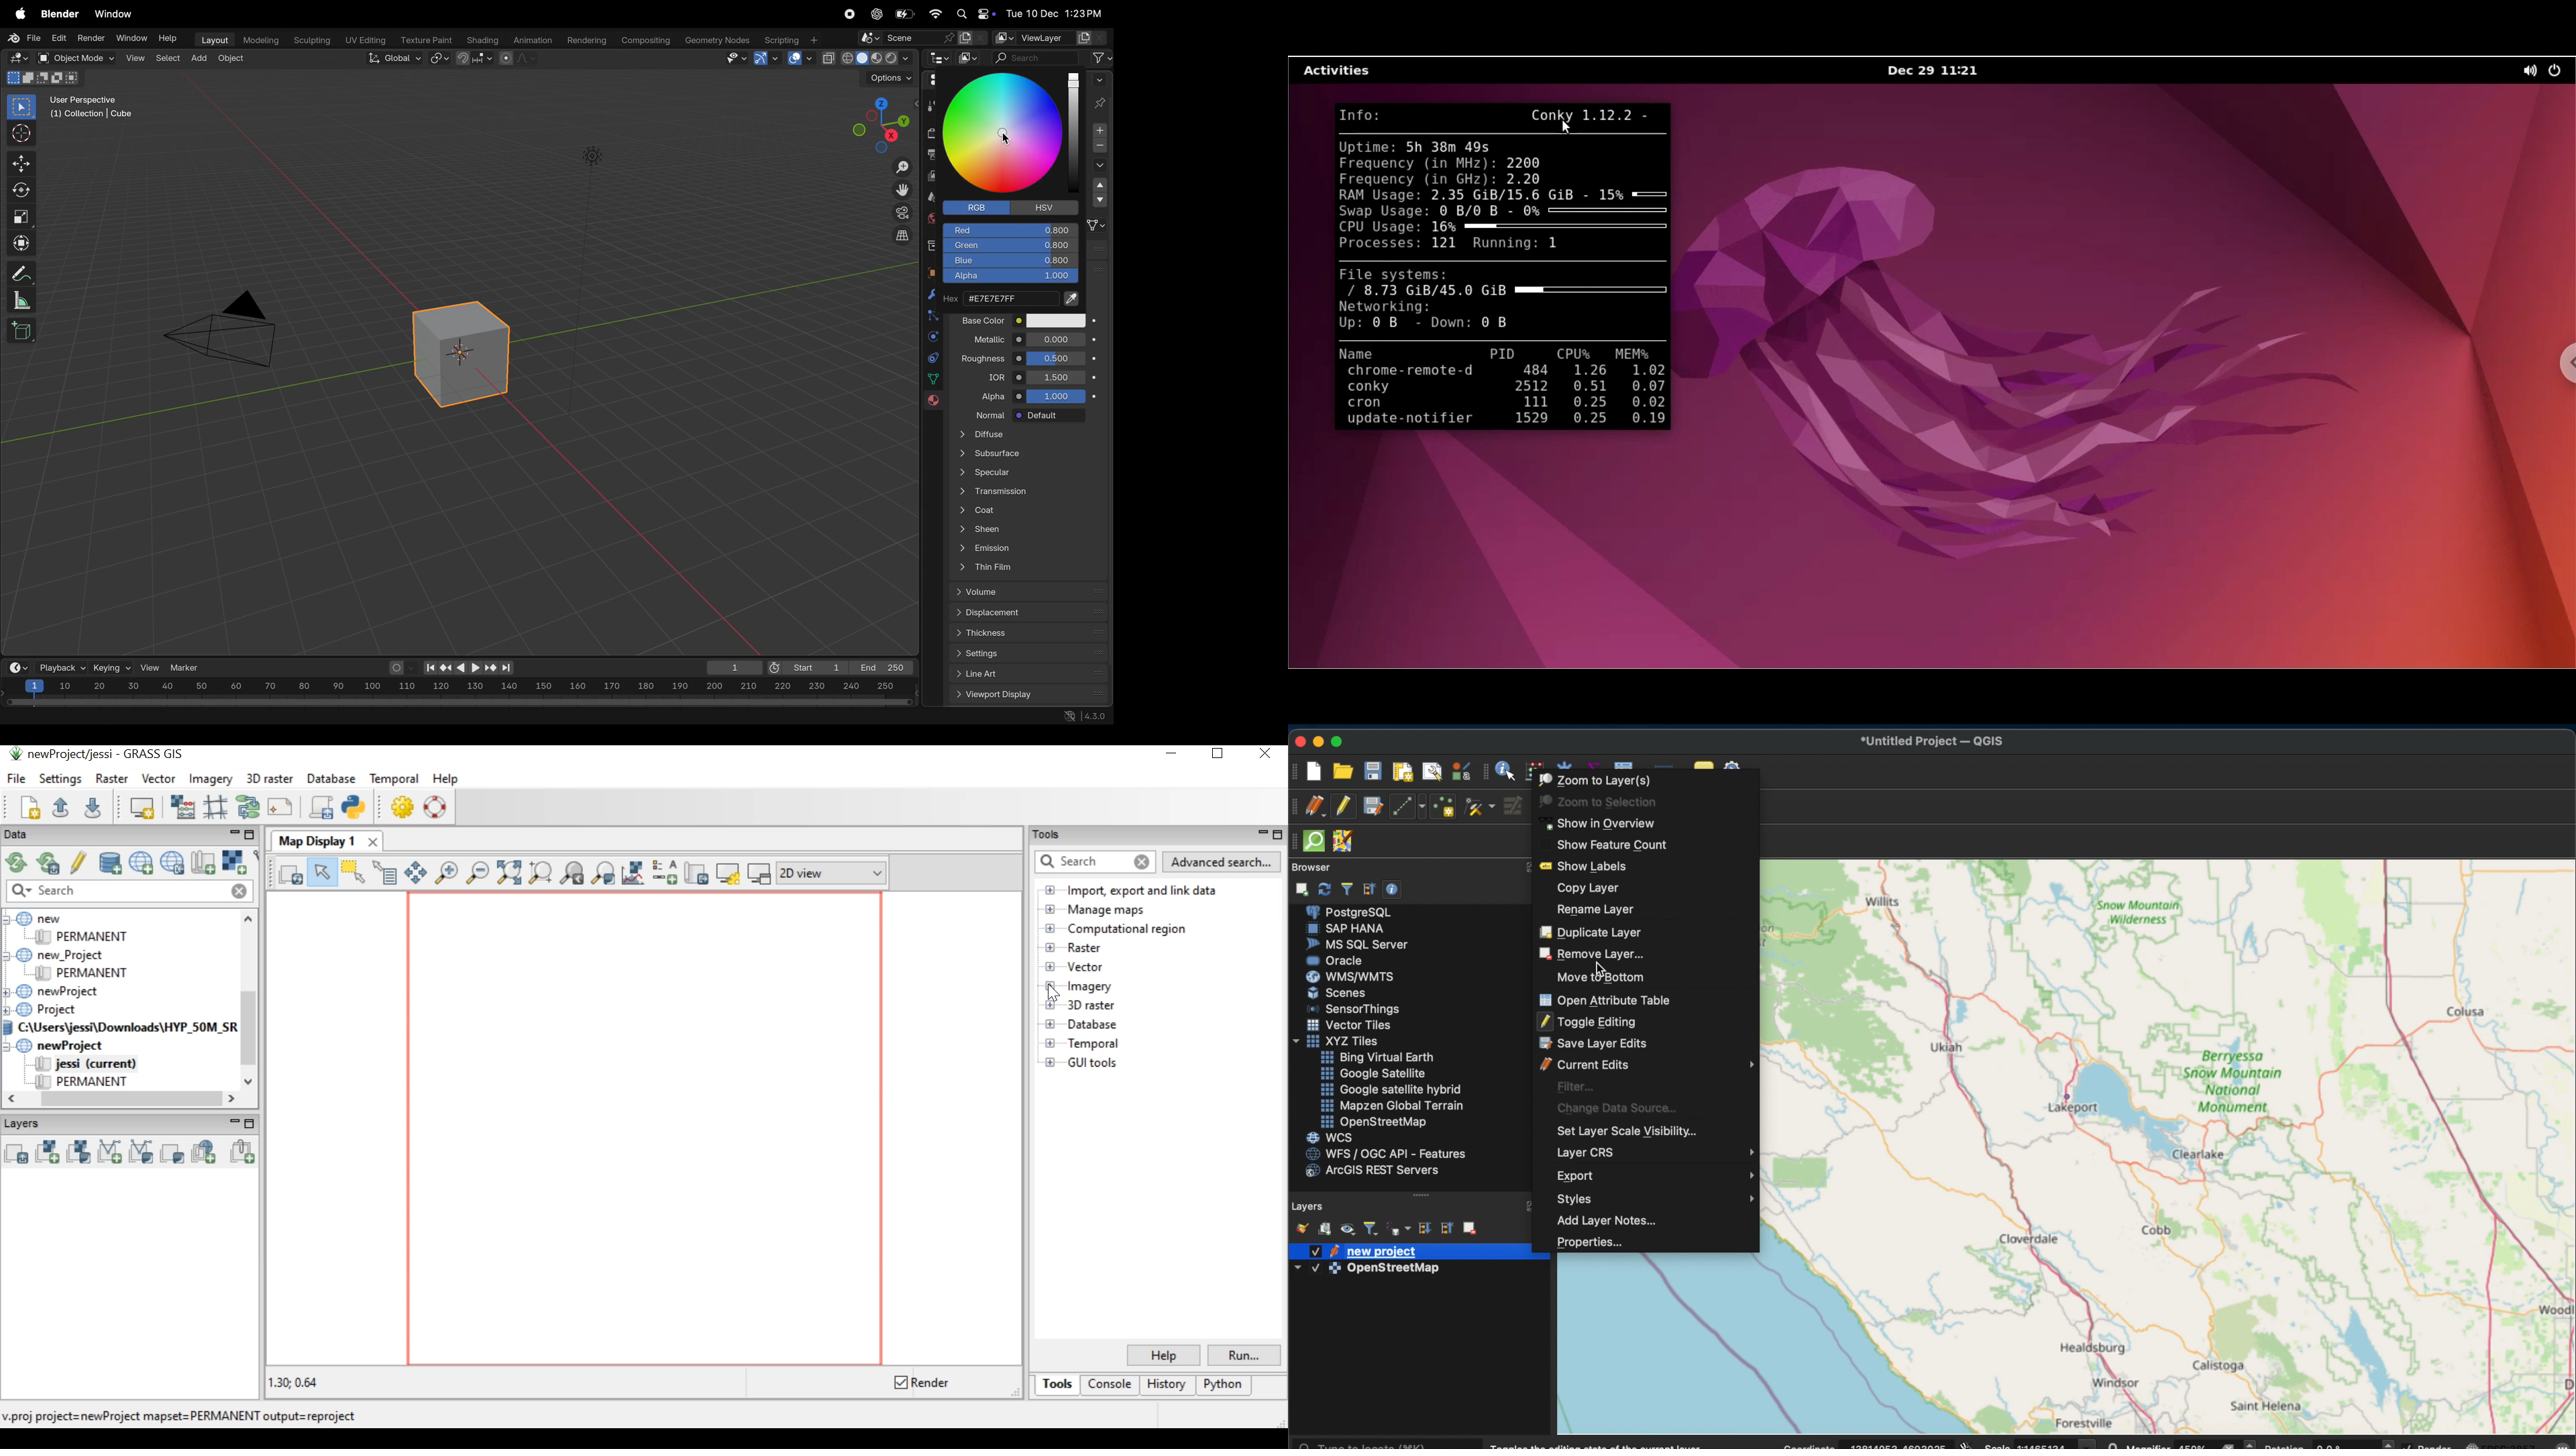 The image size is (2576, 1456). I want to click on expand all, so click(1424, 1229).